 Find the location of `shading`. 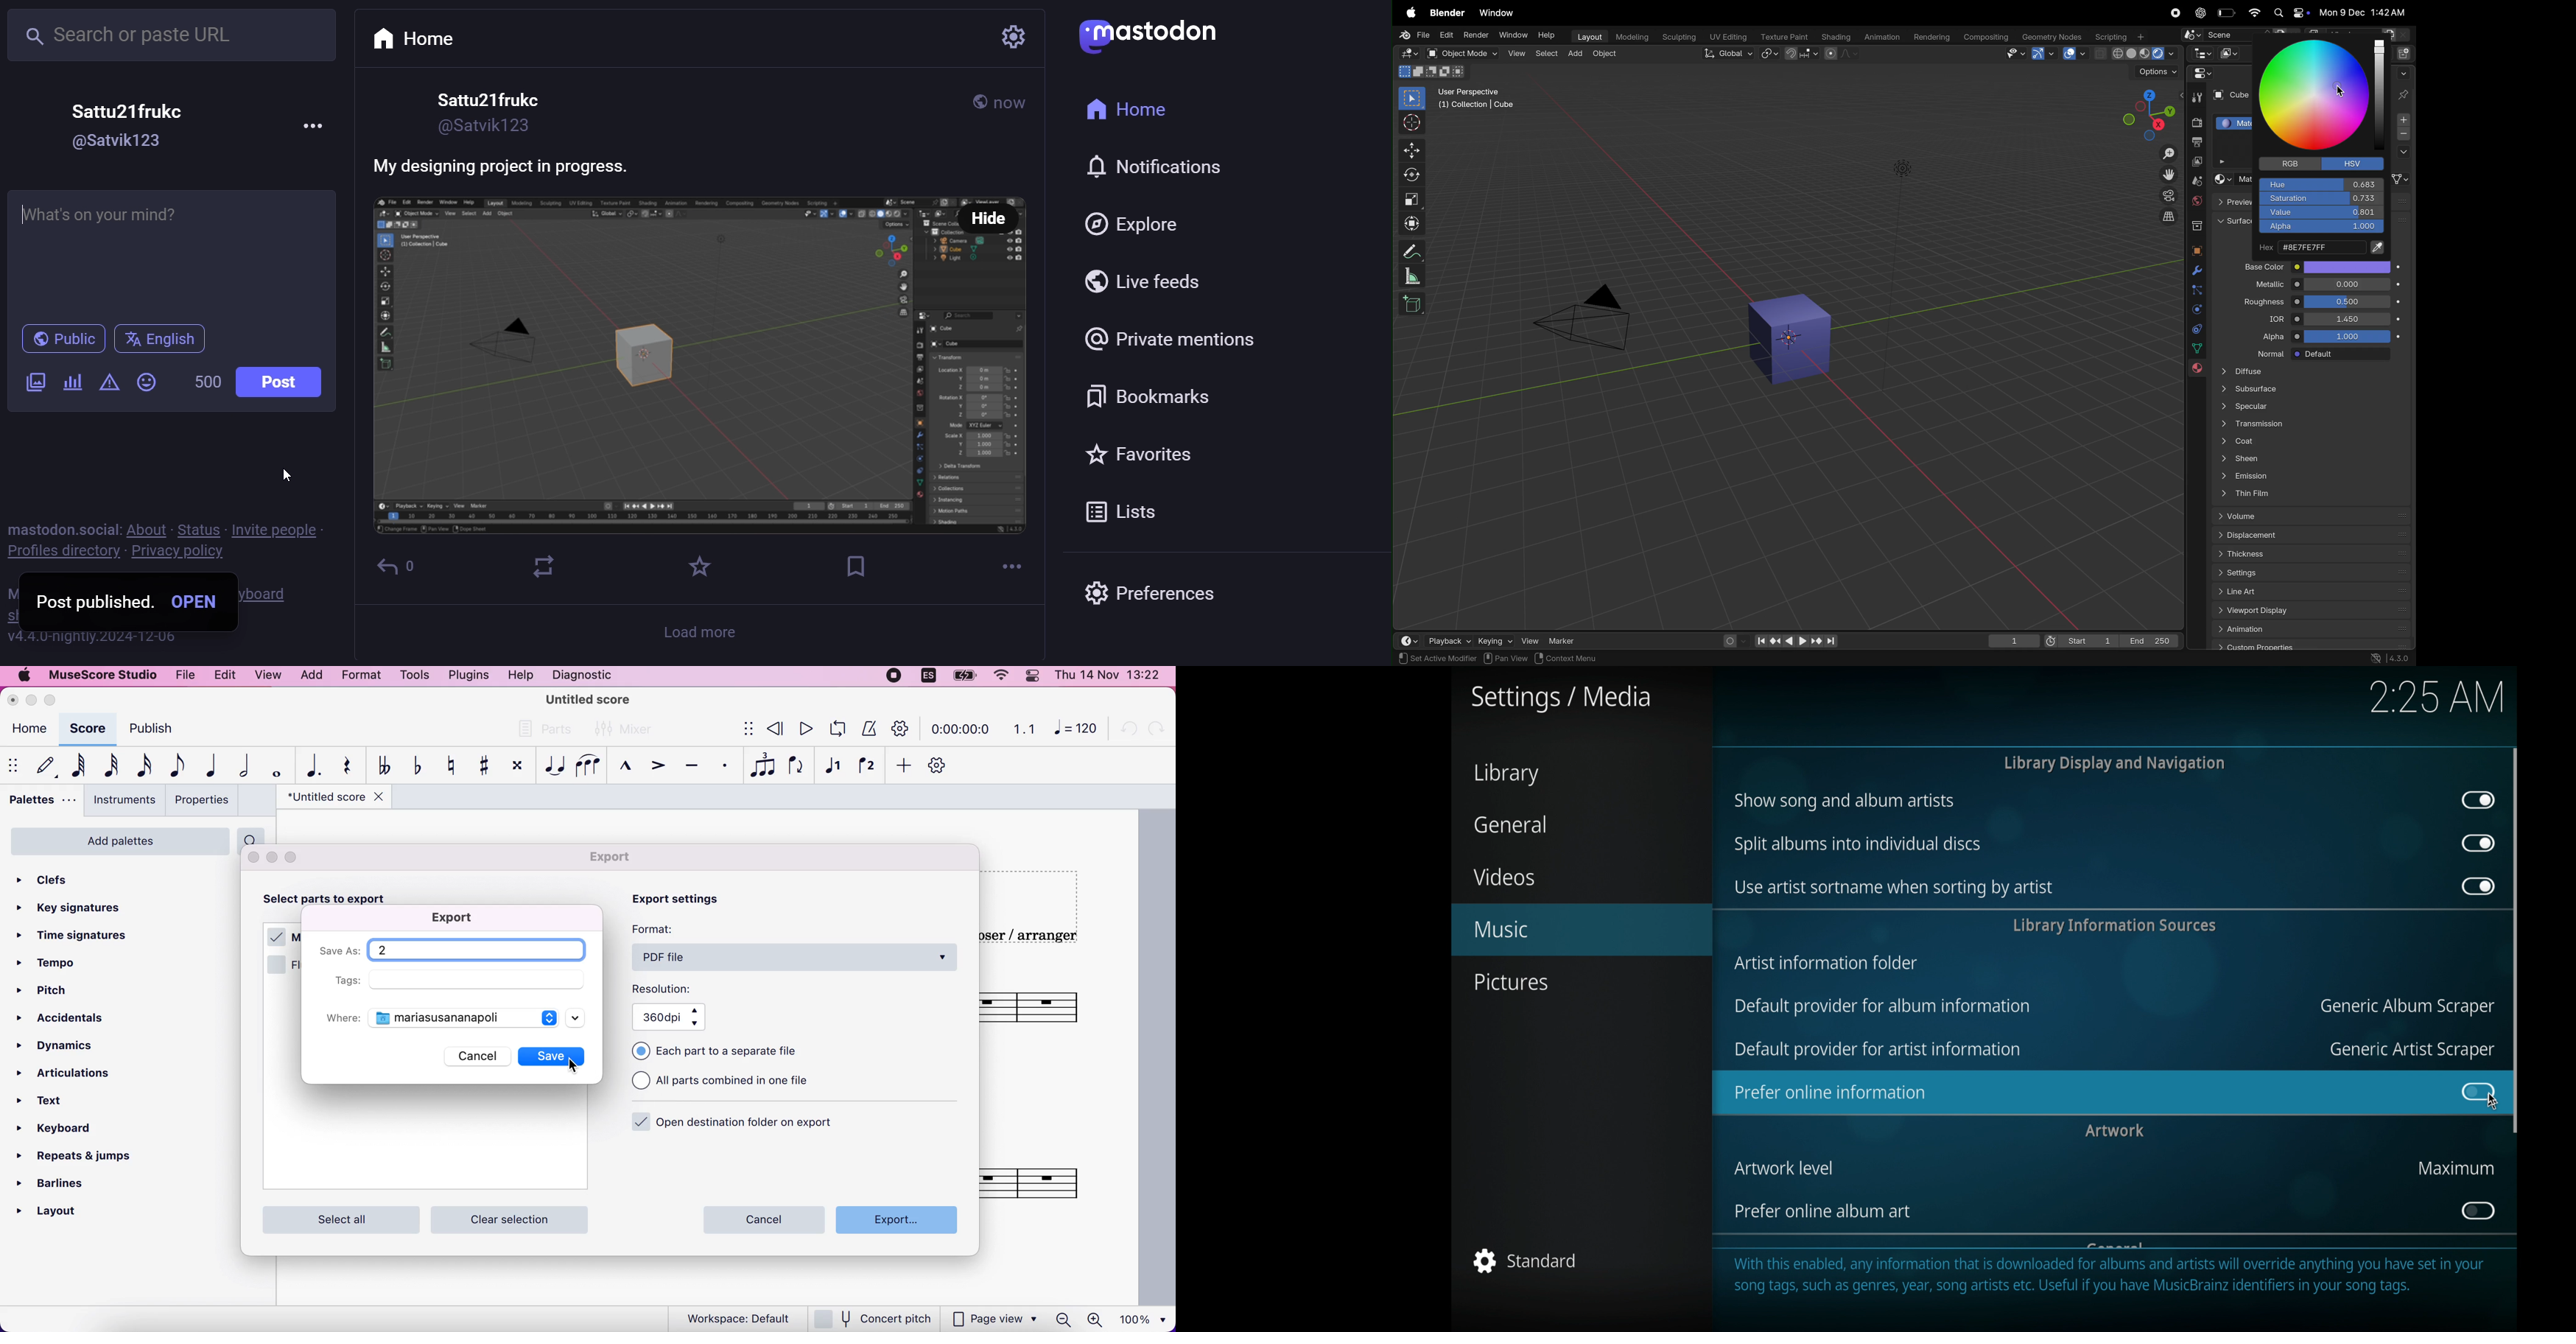

shading is located at coordinates (1835, 38).